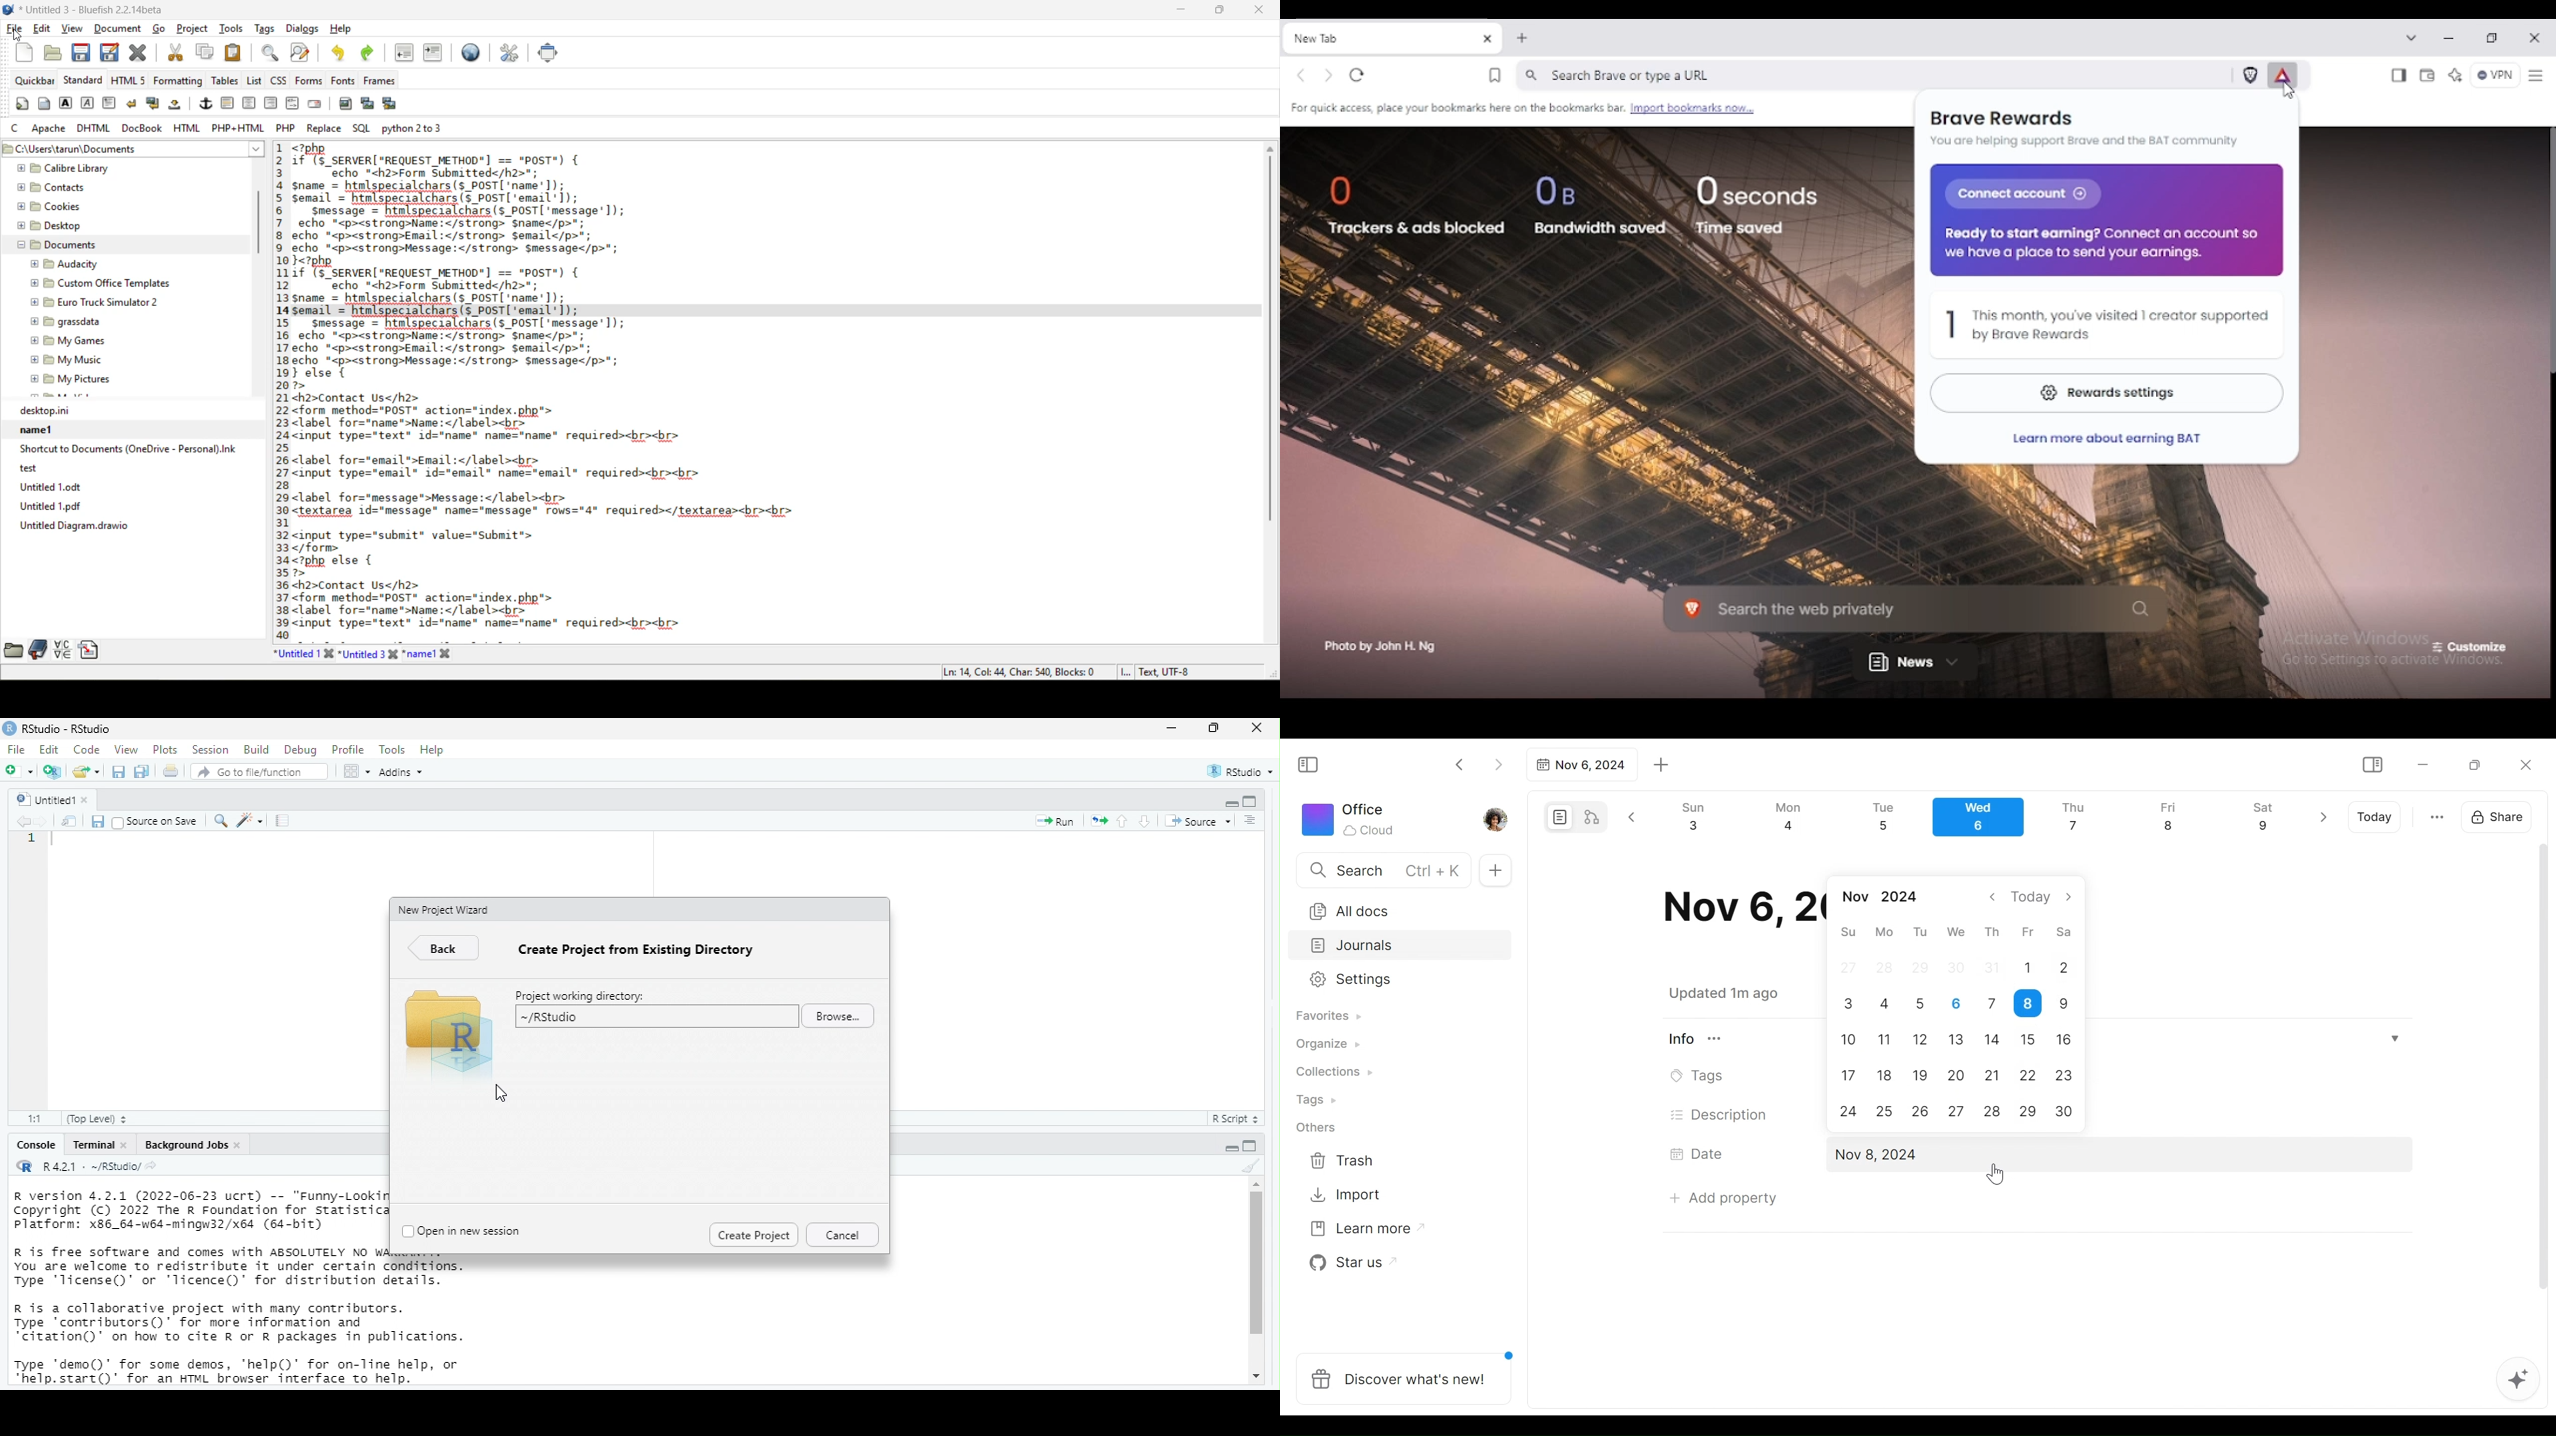  What do you see at coordinates (1873, 75) in the screenshot?
I see `search brave or type a URL` at bounding box center [1873, 75].